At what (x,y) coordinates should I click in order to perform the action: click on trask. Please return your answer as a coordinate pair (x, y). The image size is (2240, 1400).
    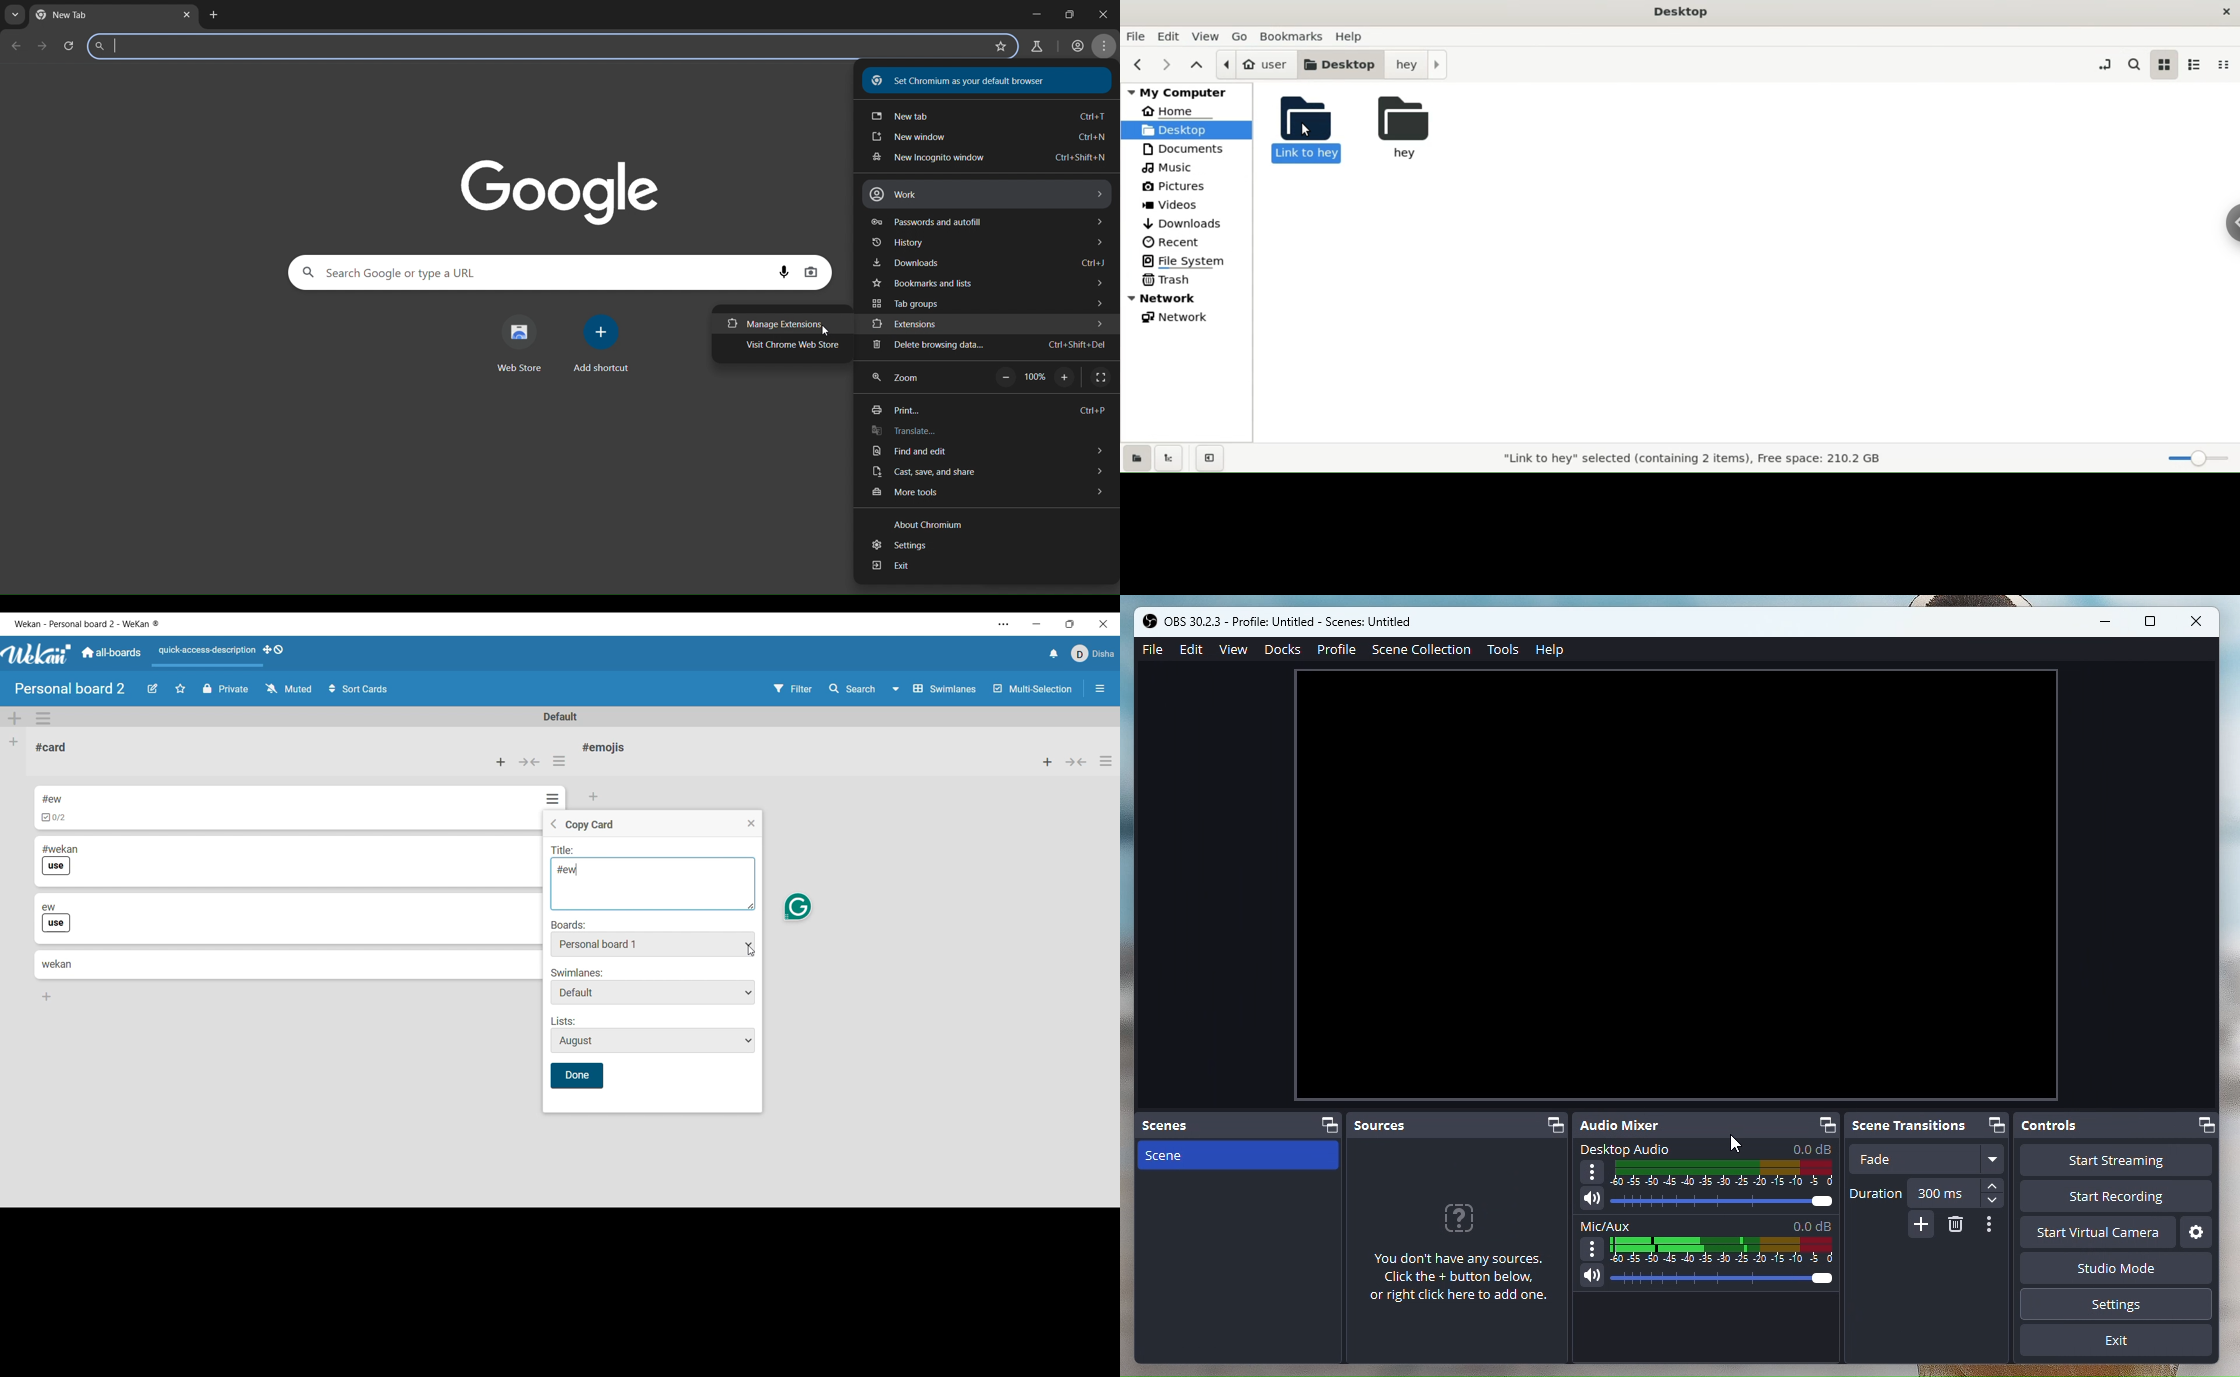
    Looking at the image, I should click on (1168, 280).